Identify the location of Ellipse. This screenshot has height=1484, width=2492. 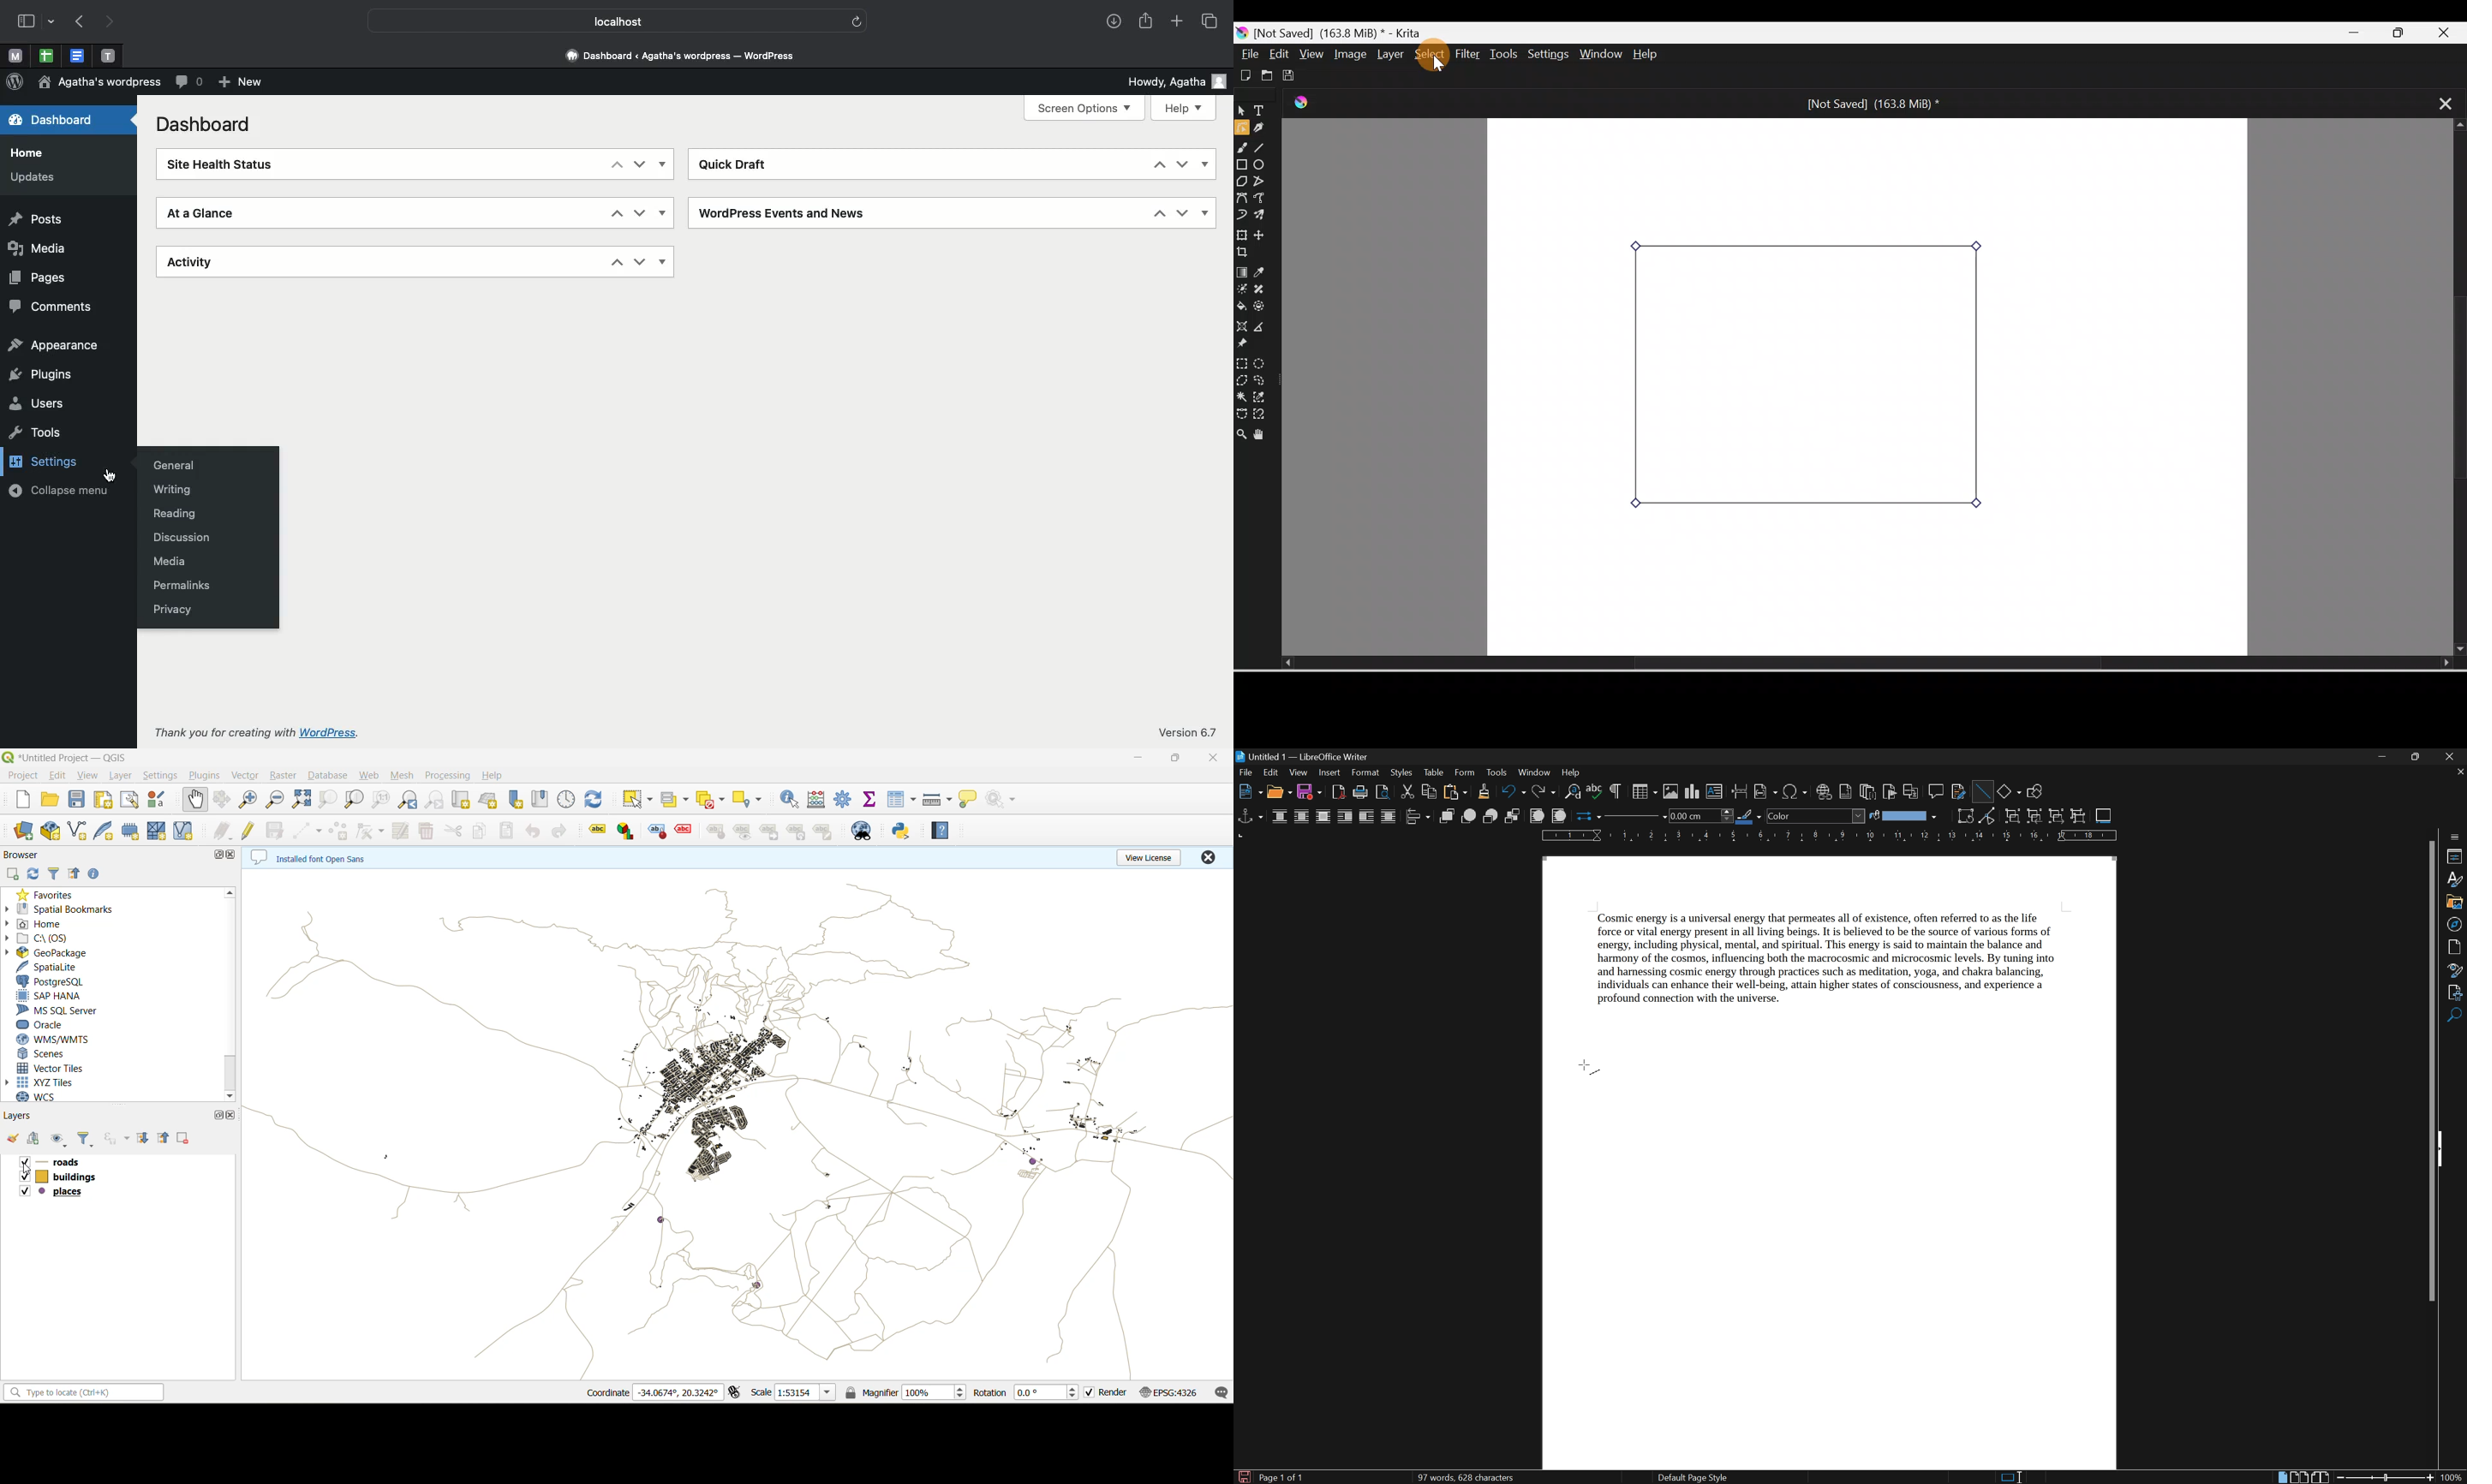
(1263, 166).